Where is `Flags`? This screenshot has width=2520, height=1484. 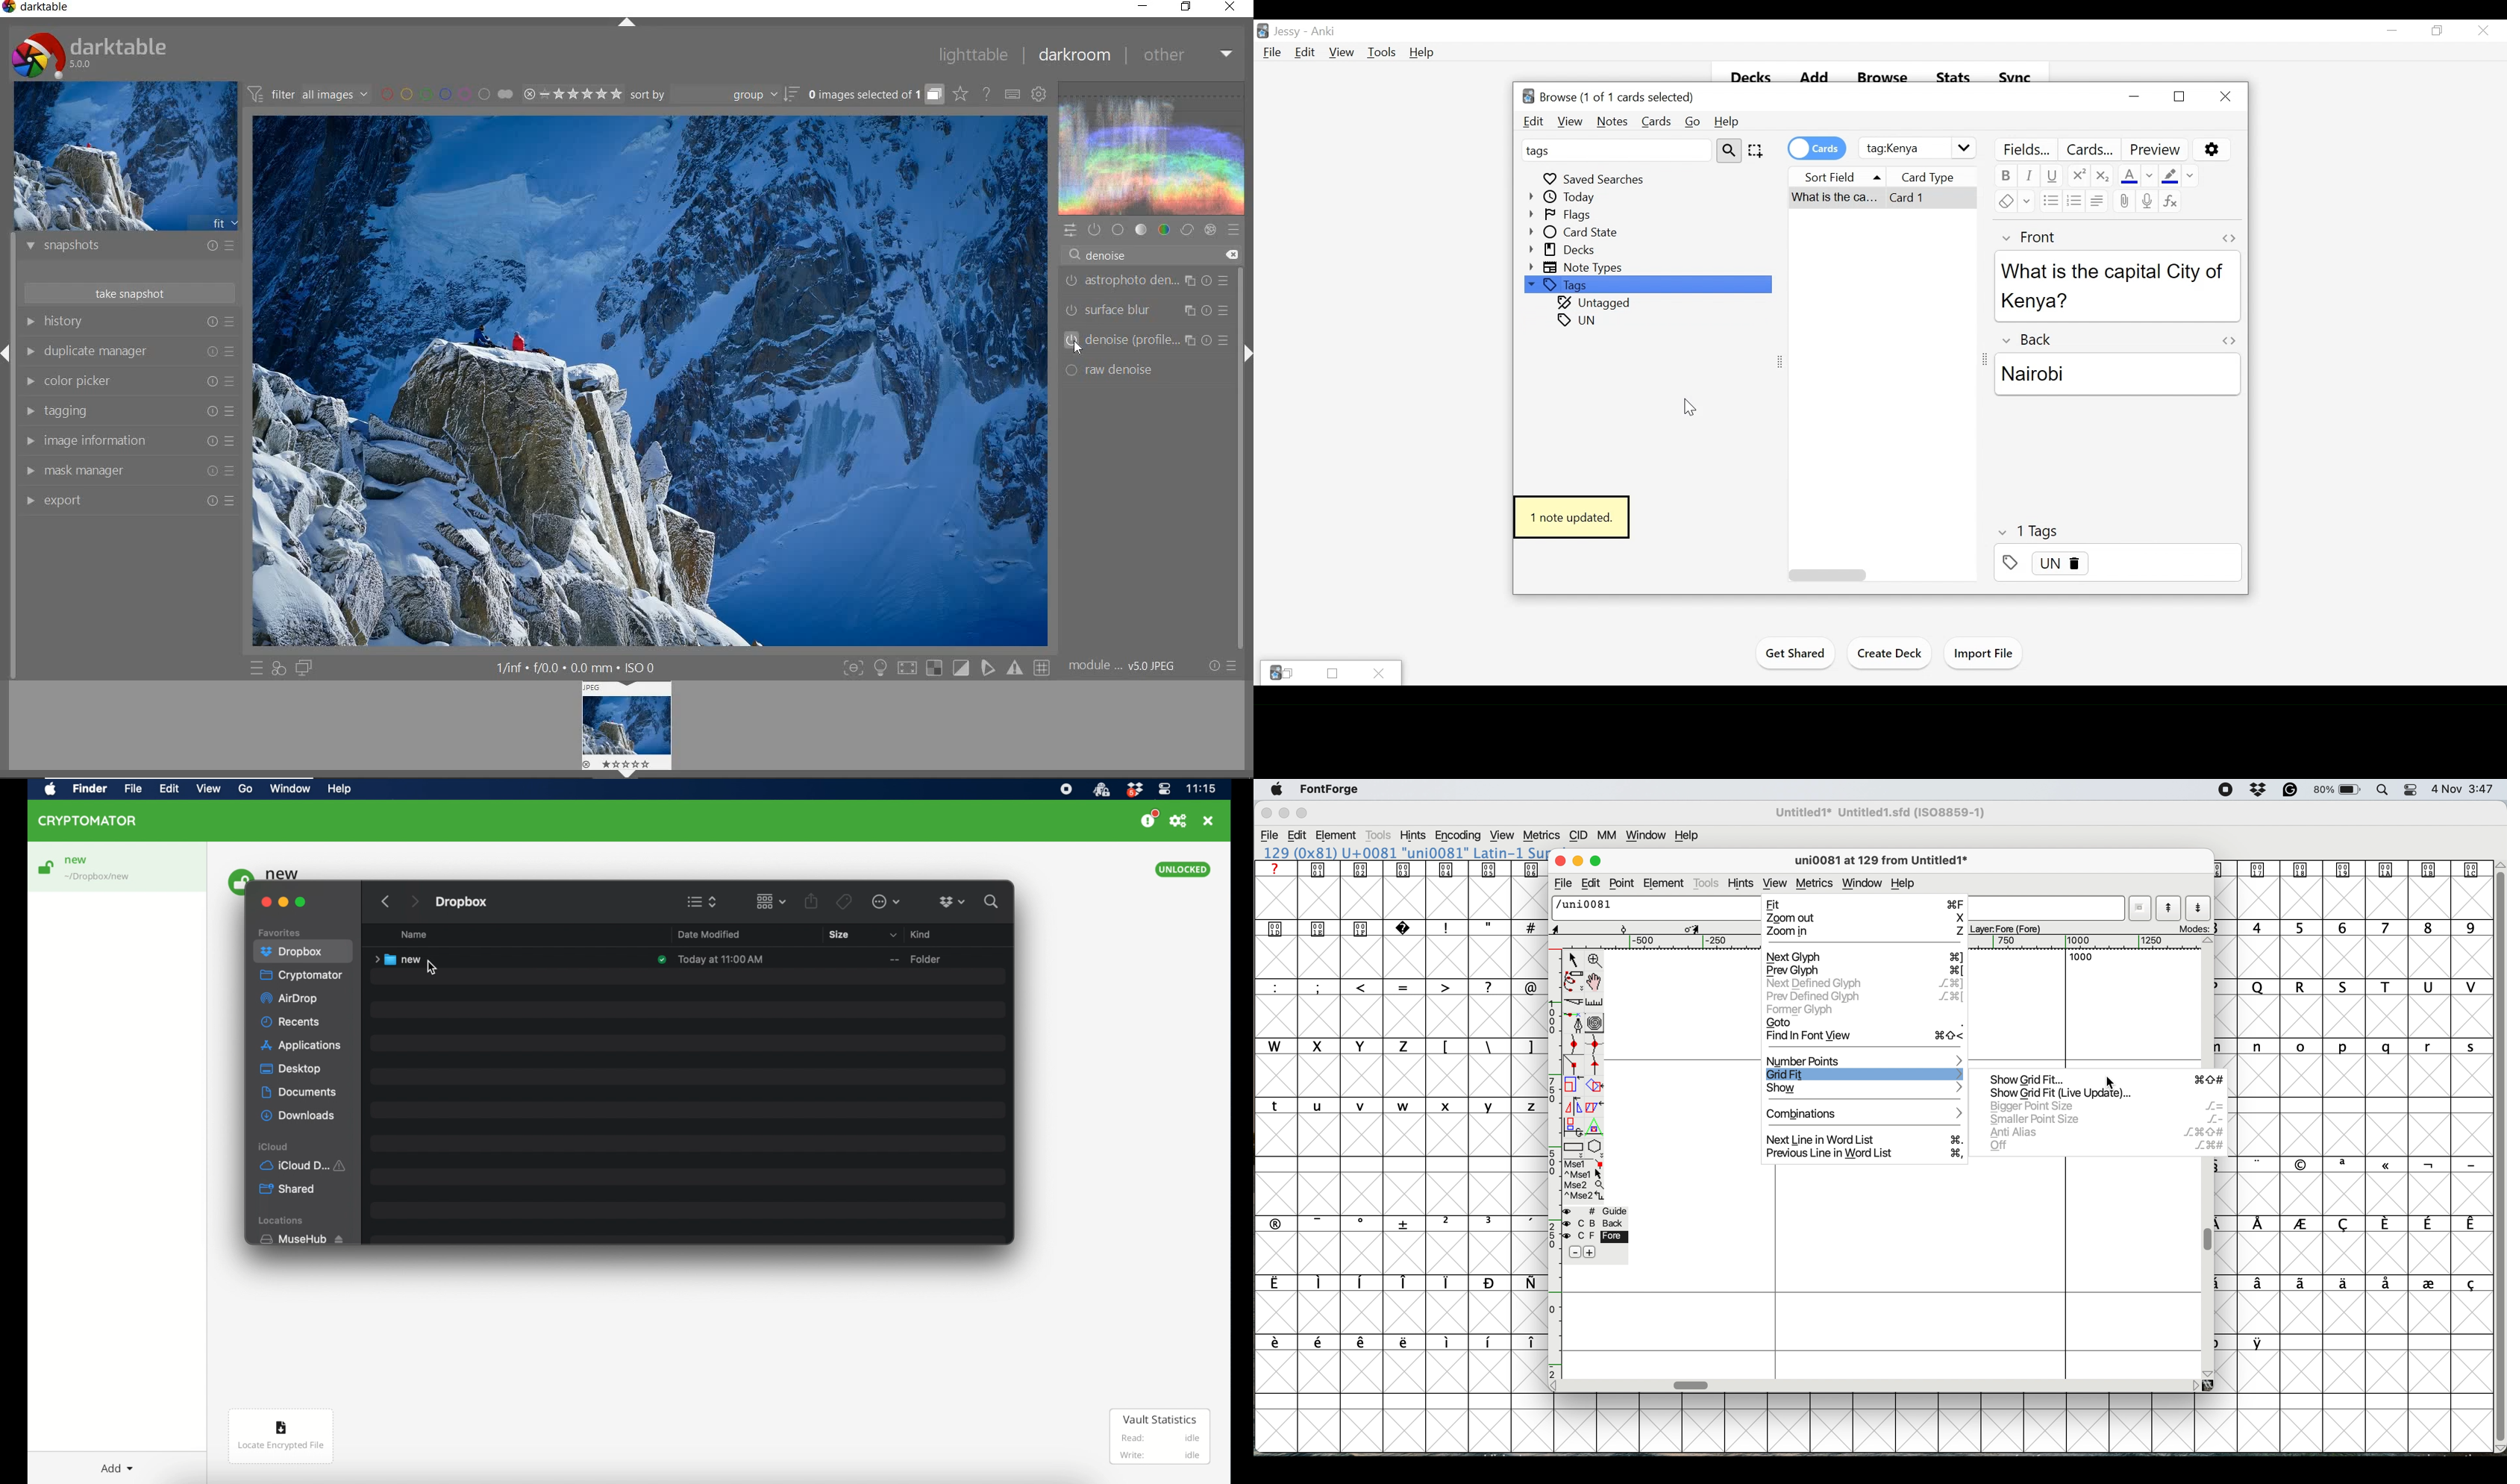
Flags is located at coordinates (1564, 215).